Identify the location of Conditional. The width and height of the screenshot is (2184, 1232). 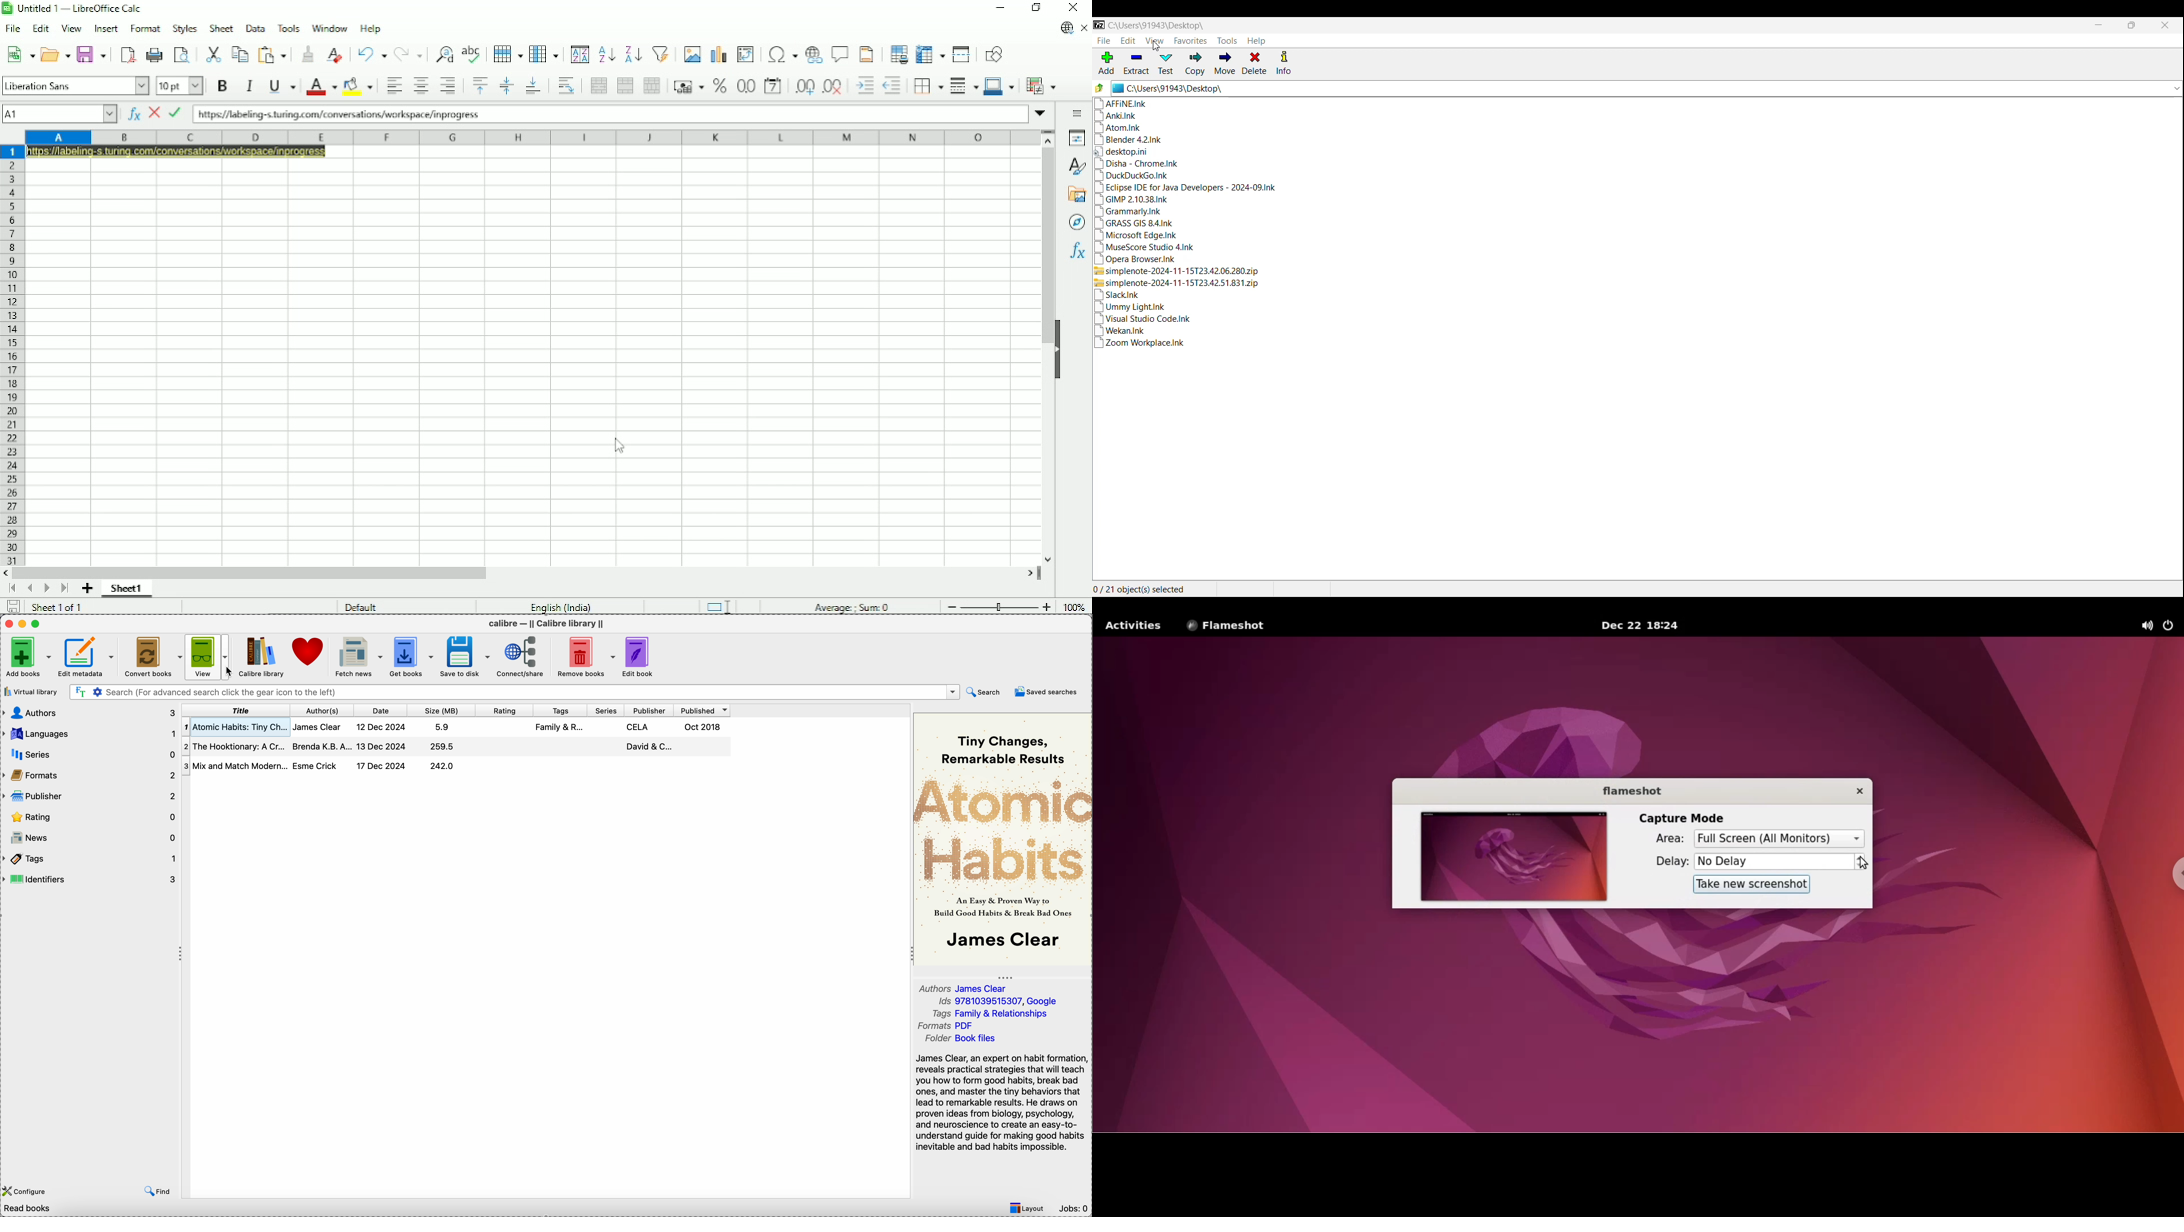
(1042, 85).